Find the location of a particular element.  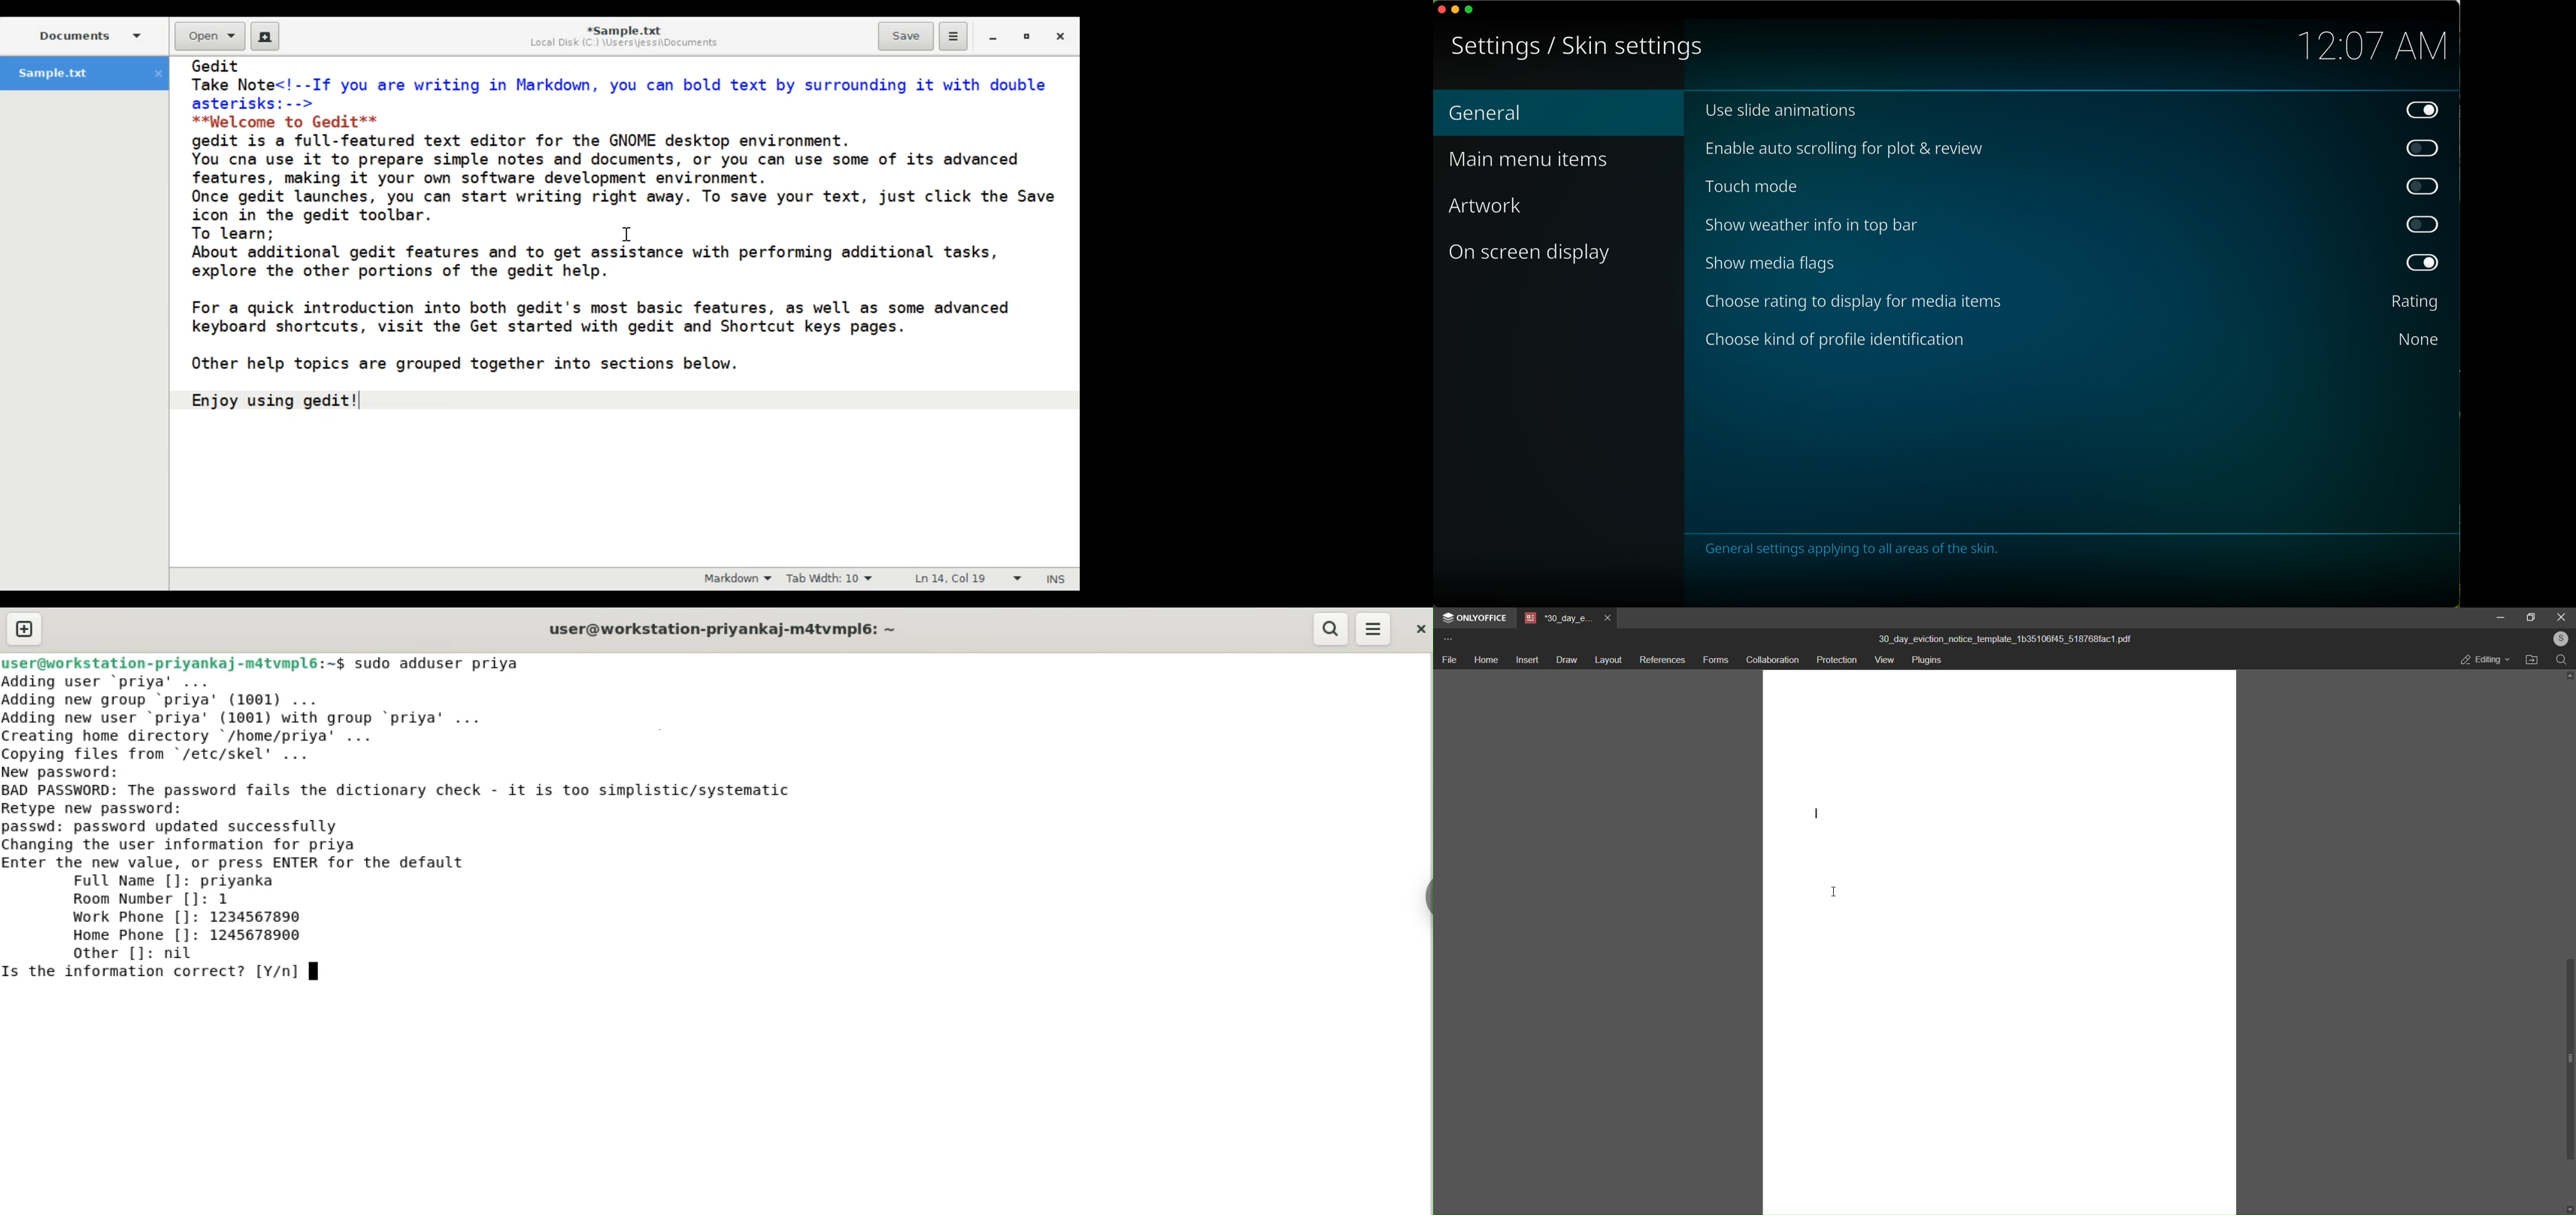

enable auto scrolling for plot and review is located at coordinates (2071, 149).